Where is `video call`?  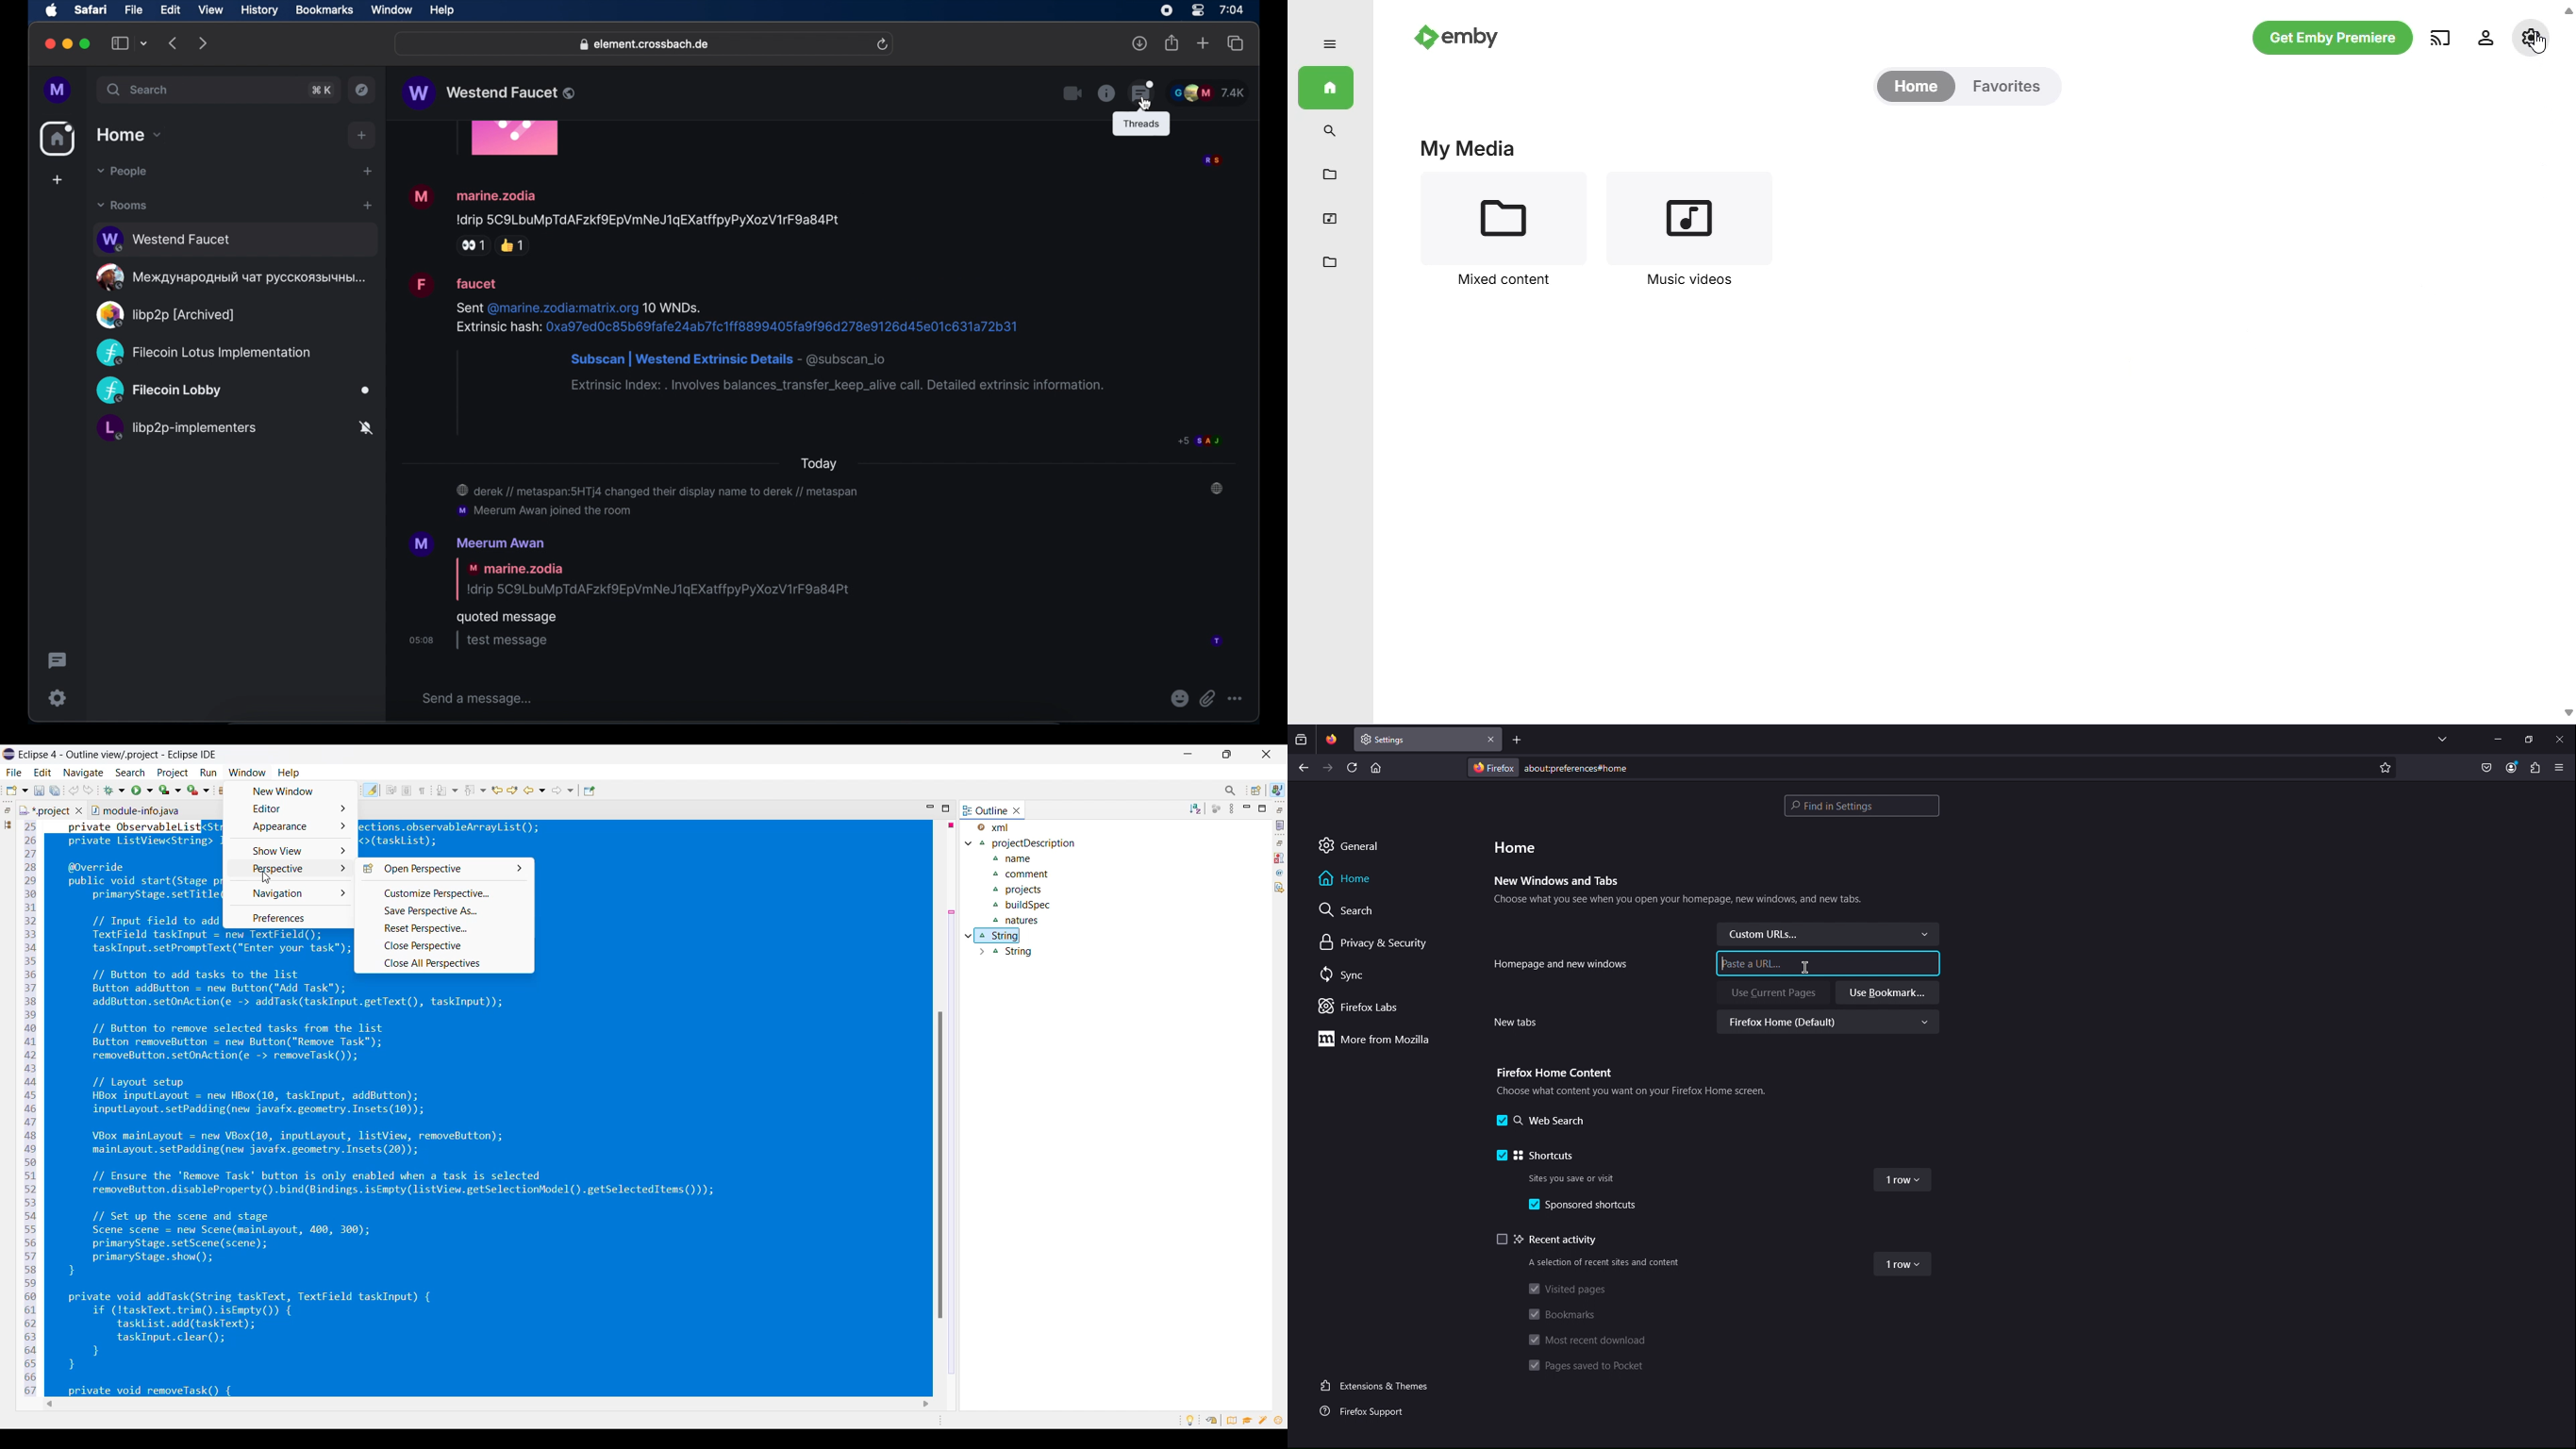 video call is located at coordinates (1073, 94).